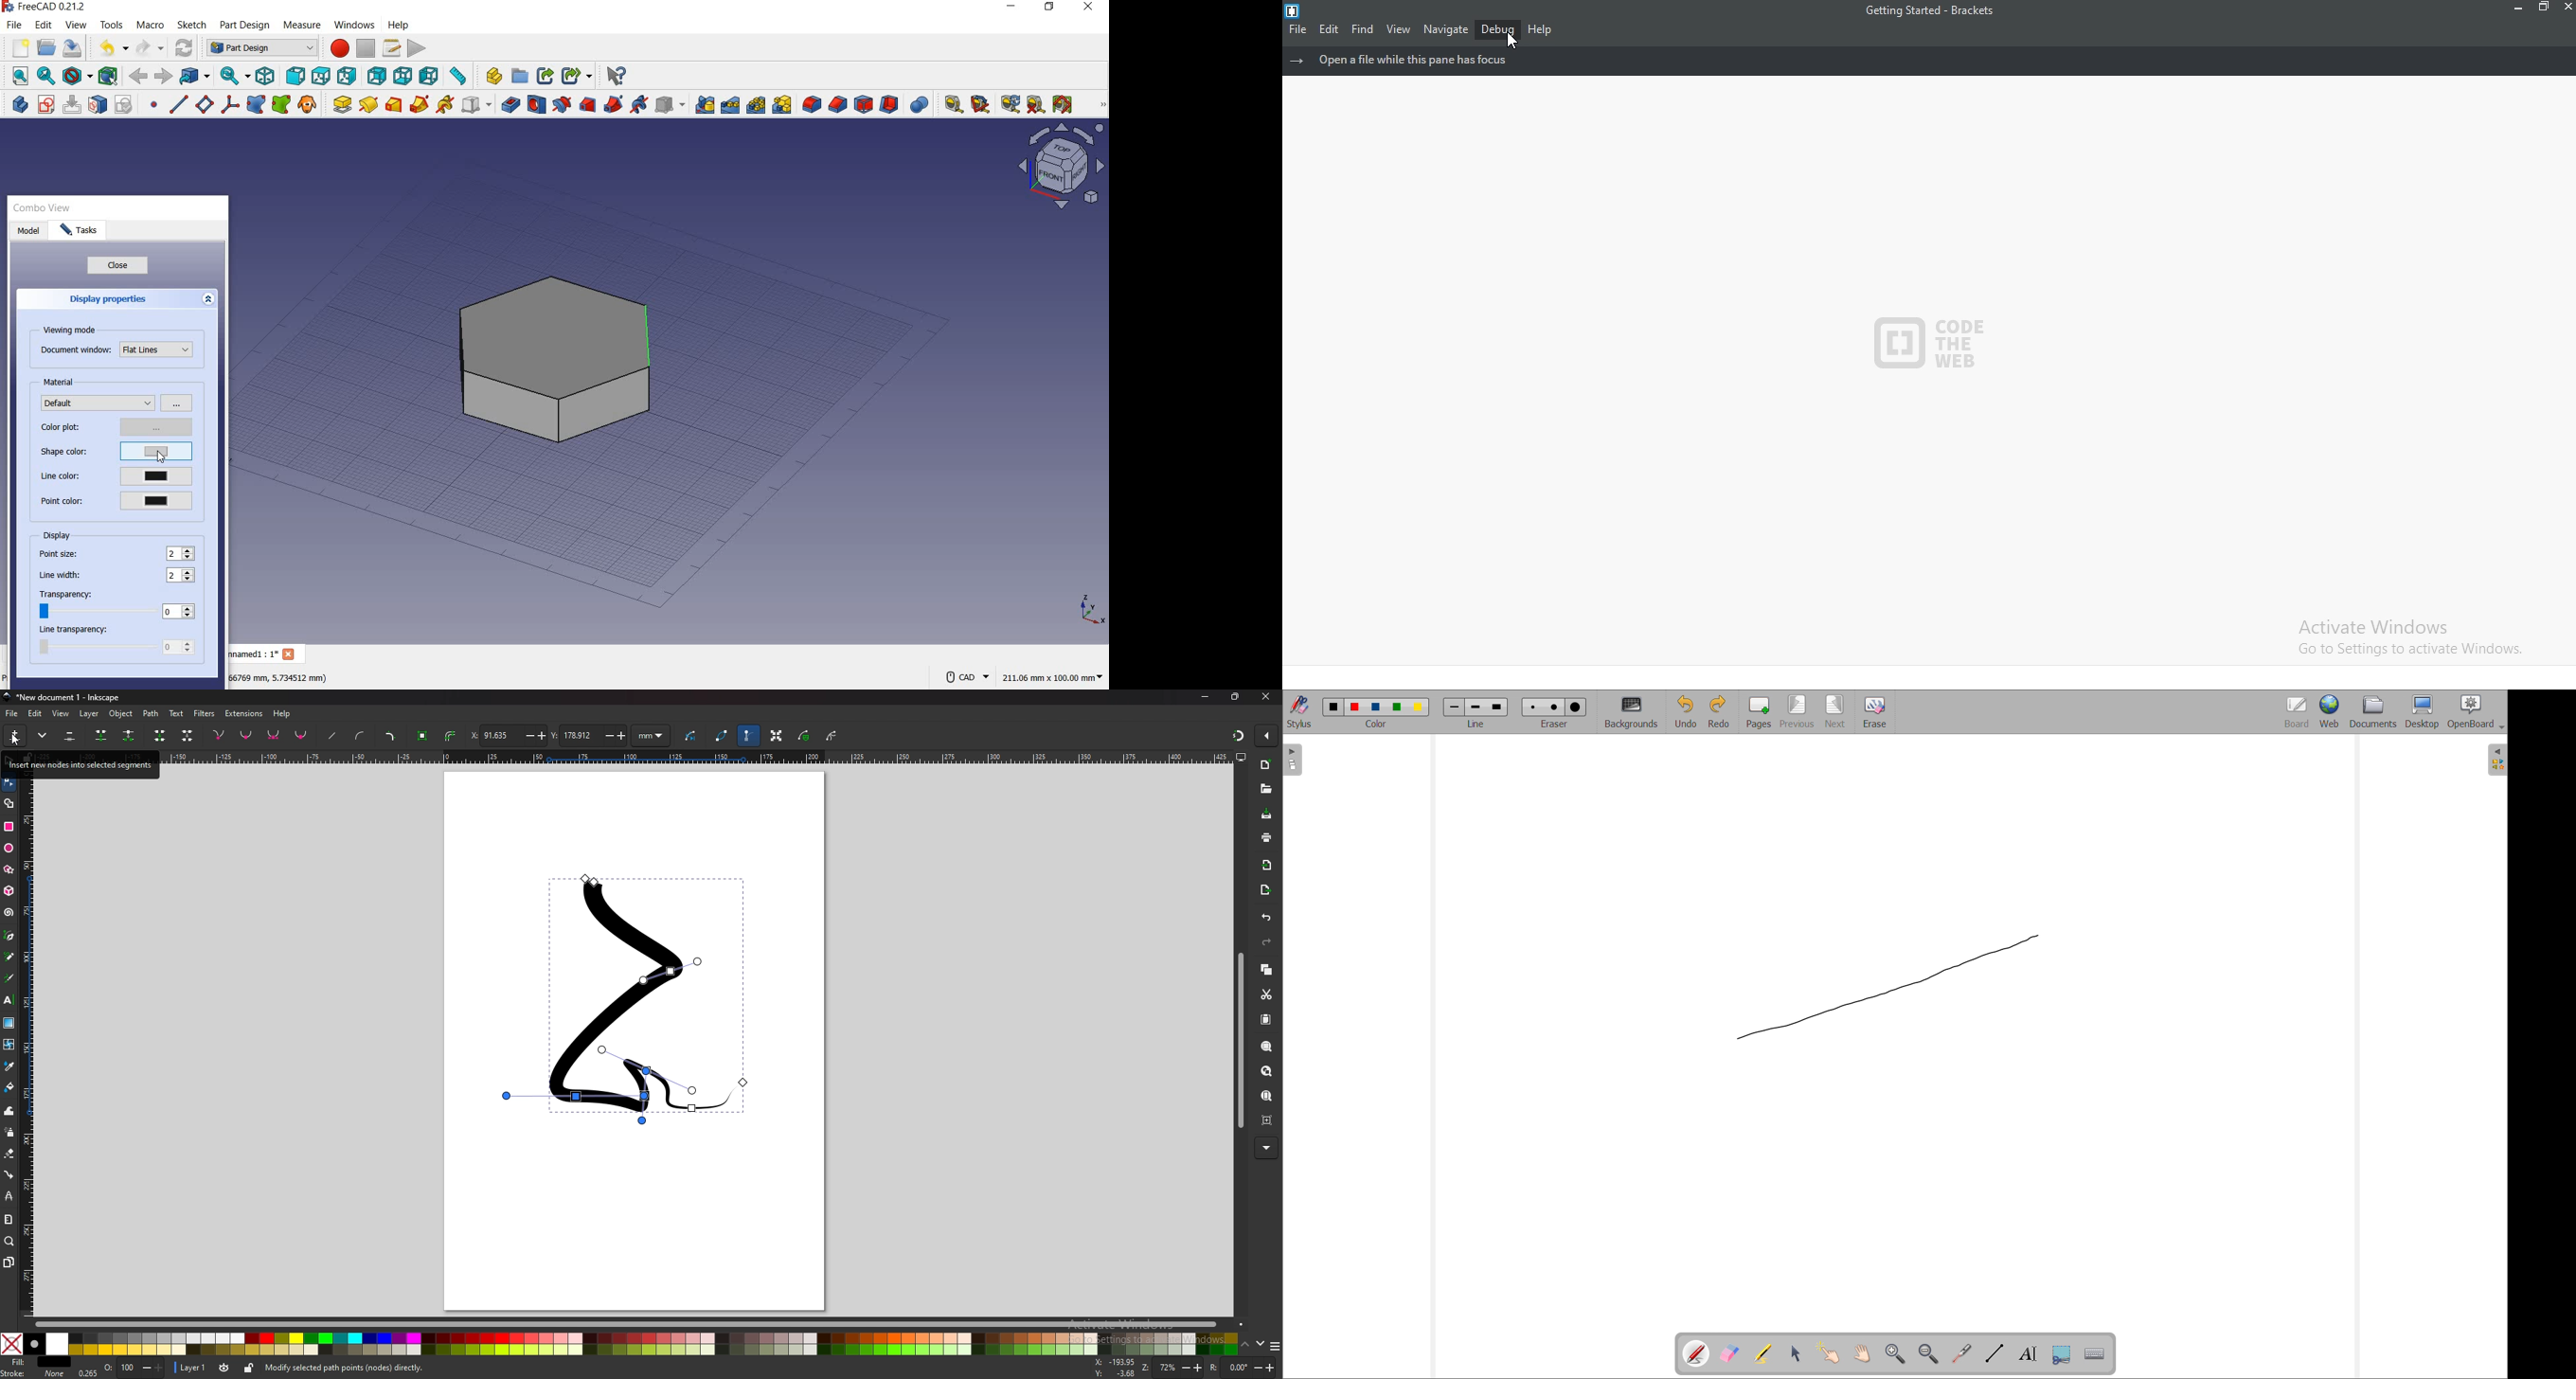  Describe the element at coordinates (253, 653) in the screenshot. I see `unnamed1 : 1*` at that location.